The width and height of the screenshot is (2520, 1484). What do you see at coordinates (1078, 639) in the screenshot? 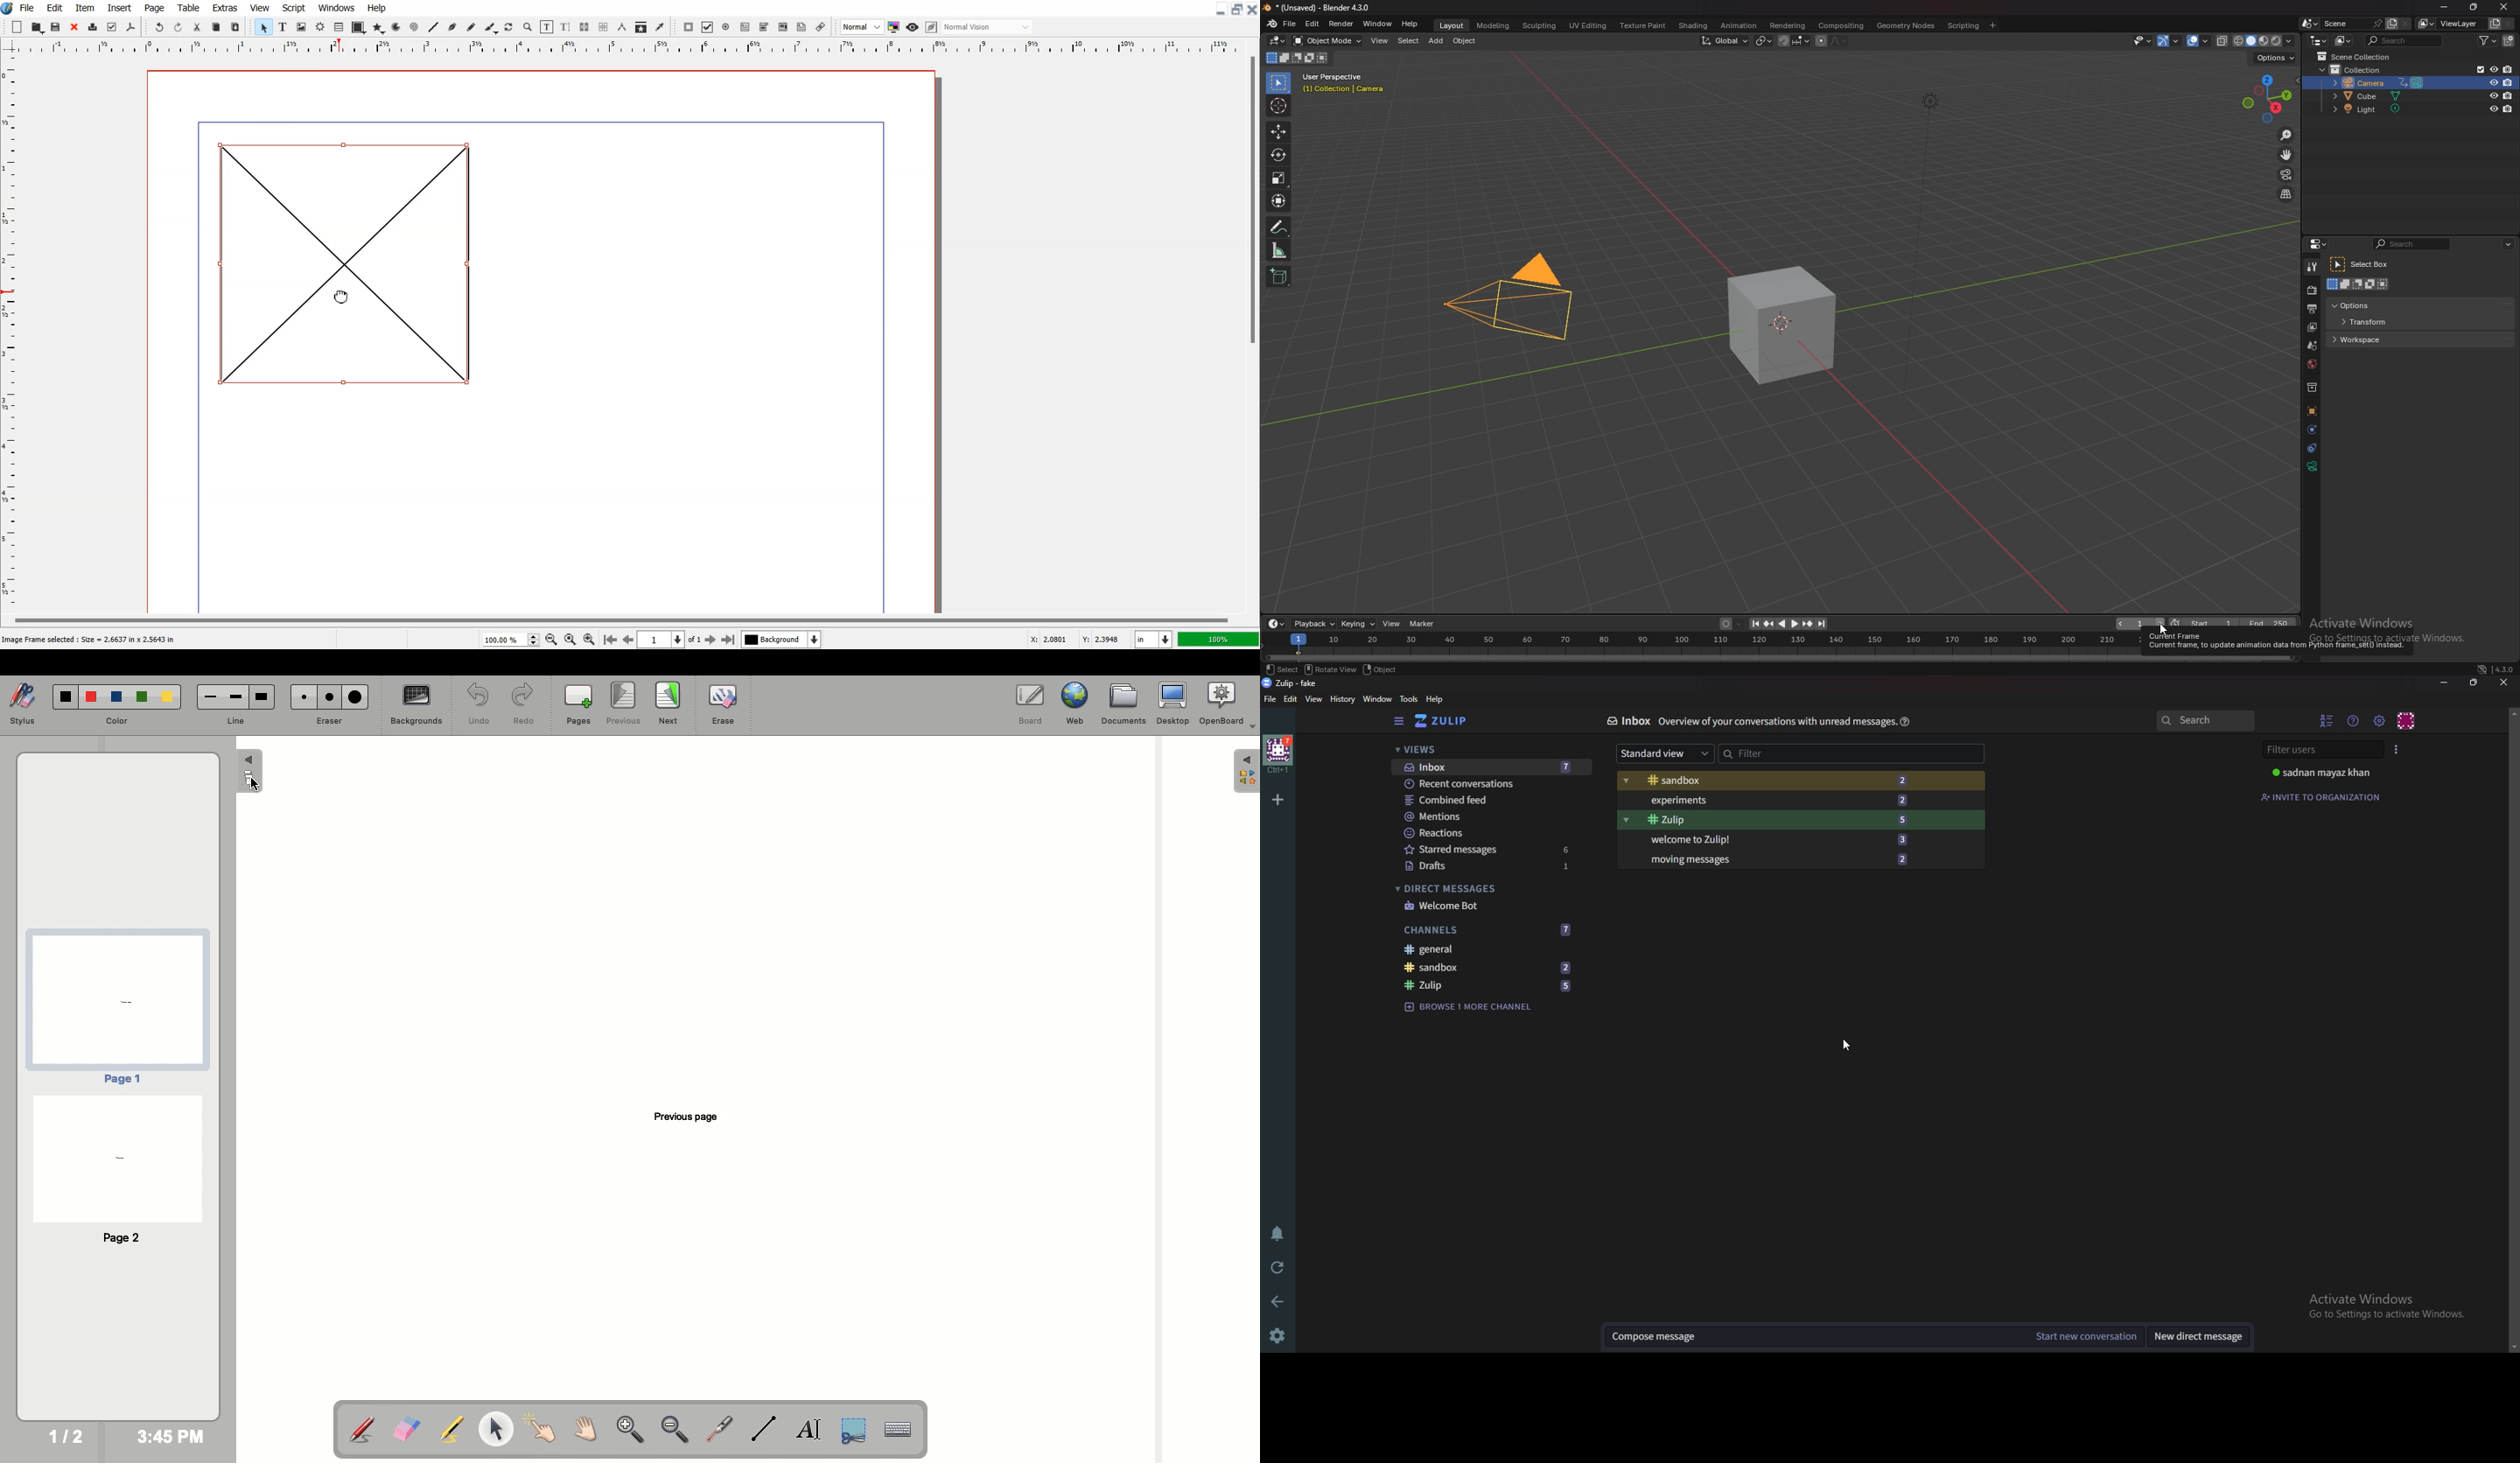
I see `X,Y Co-ordinate` at bounding box center [1078, 639].